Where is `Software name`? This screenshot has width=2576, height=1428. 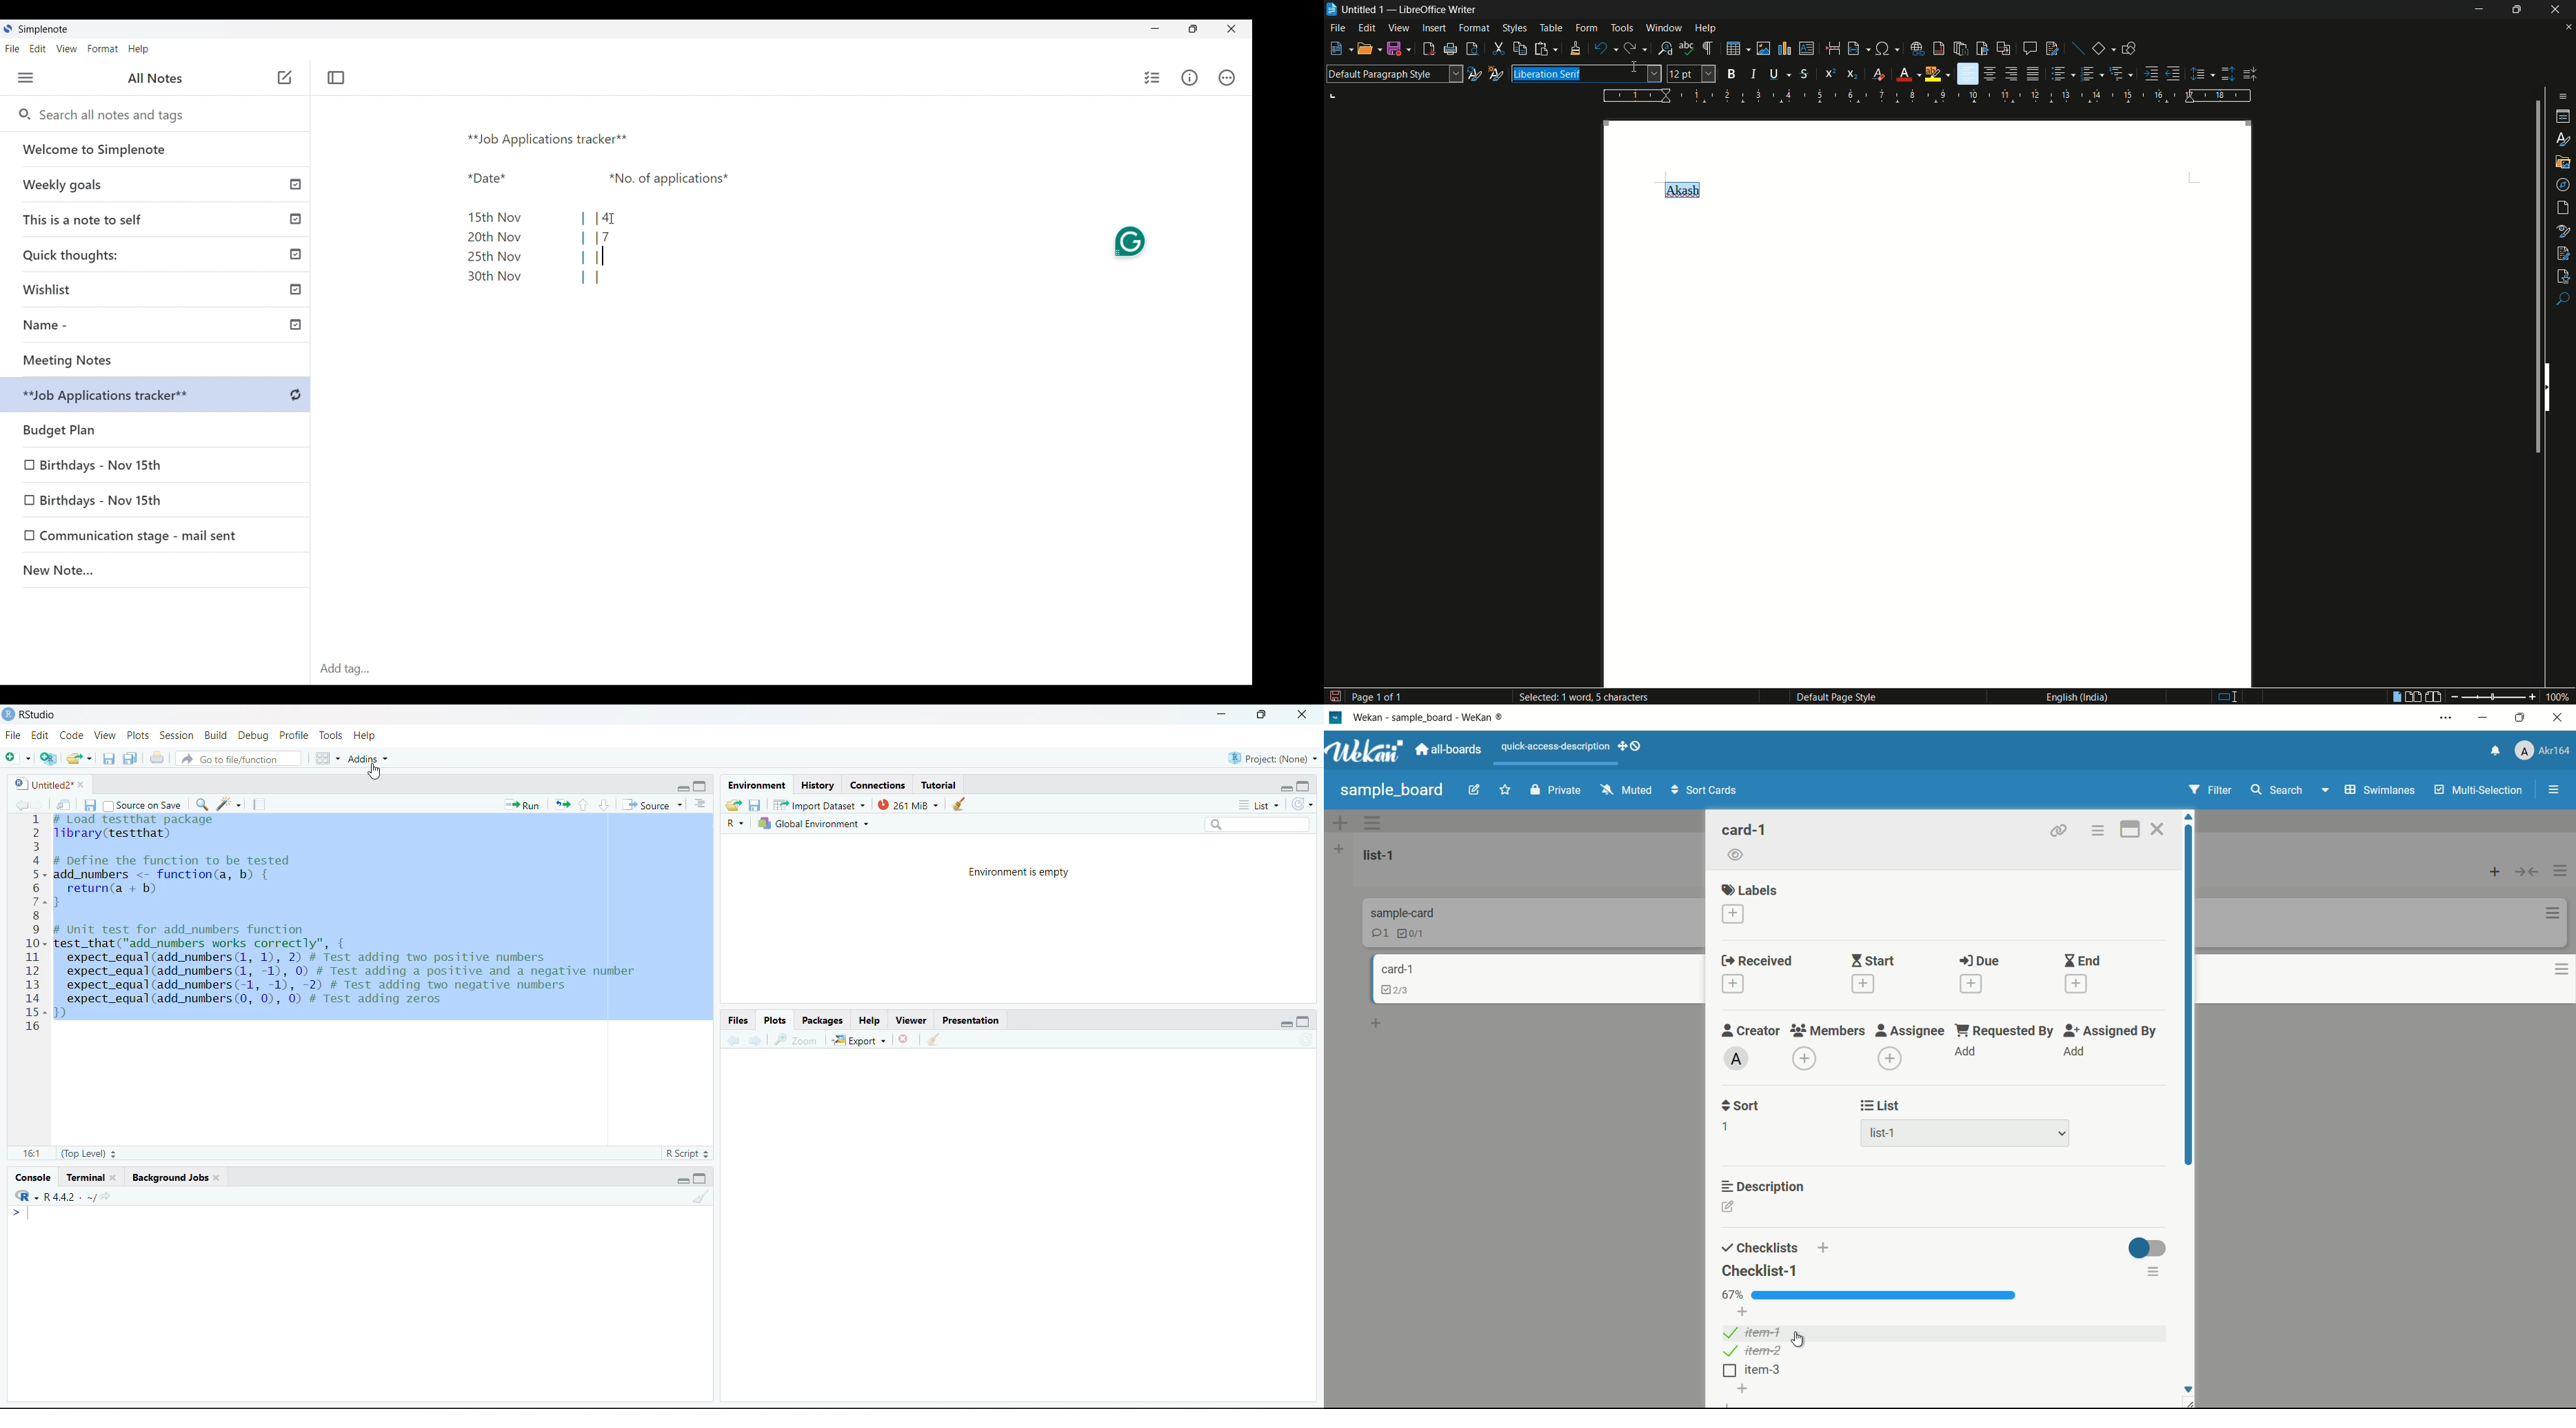 Software name is located at coordinates (43, 29).